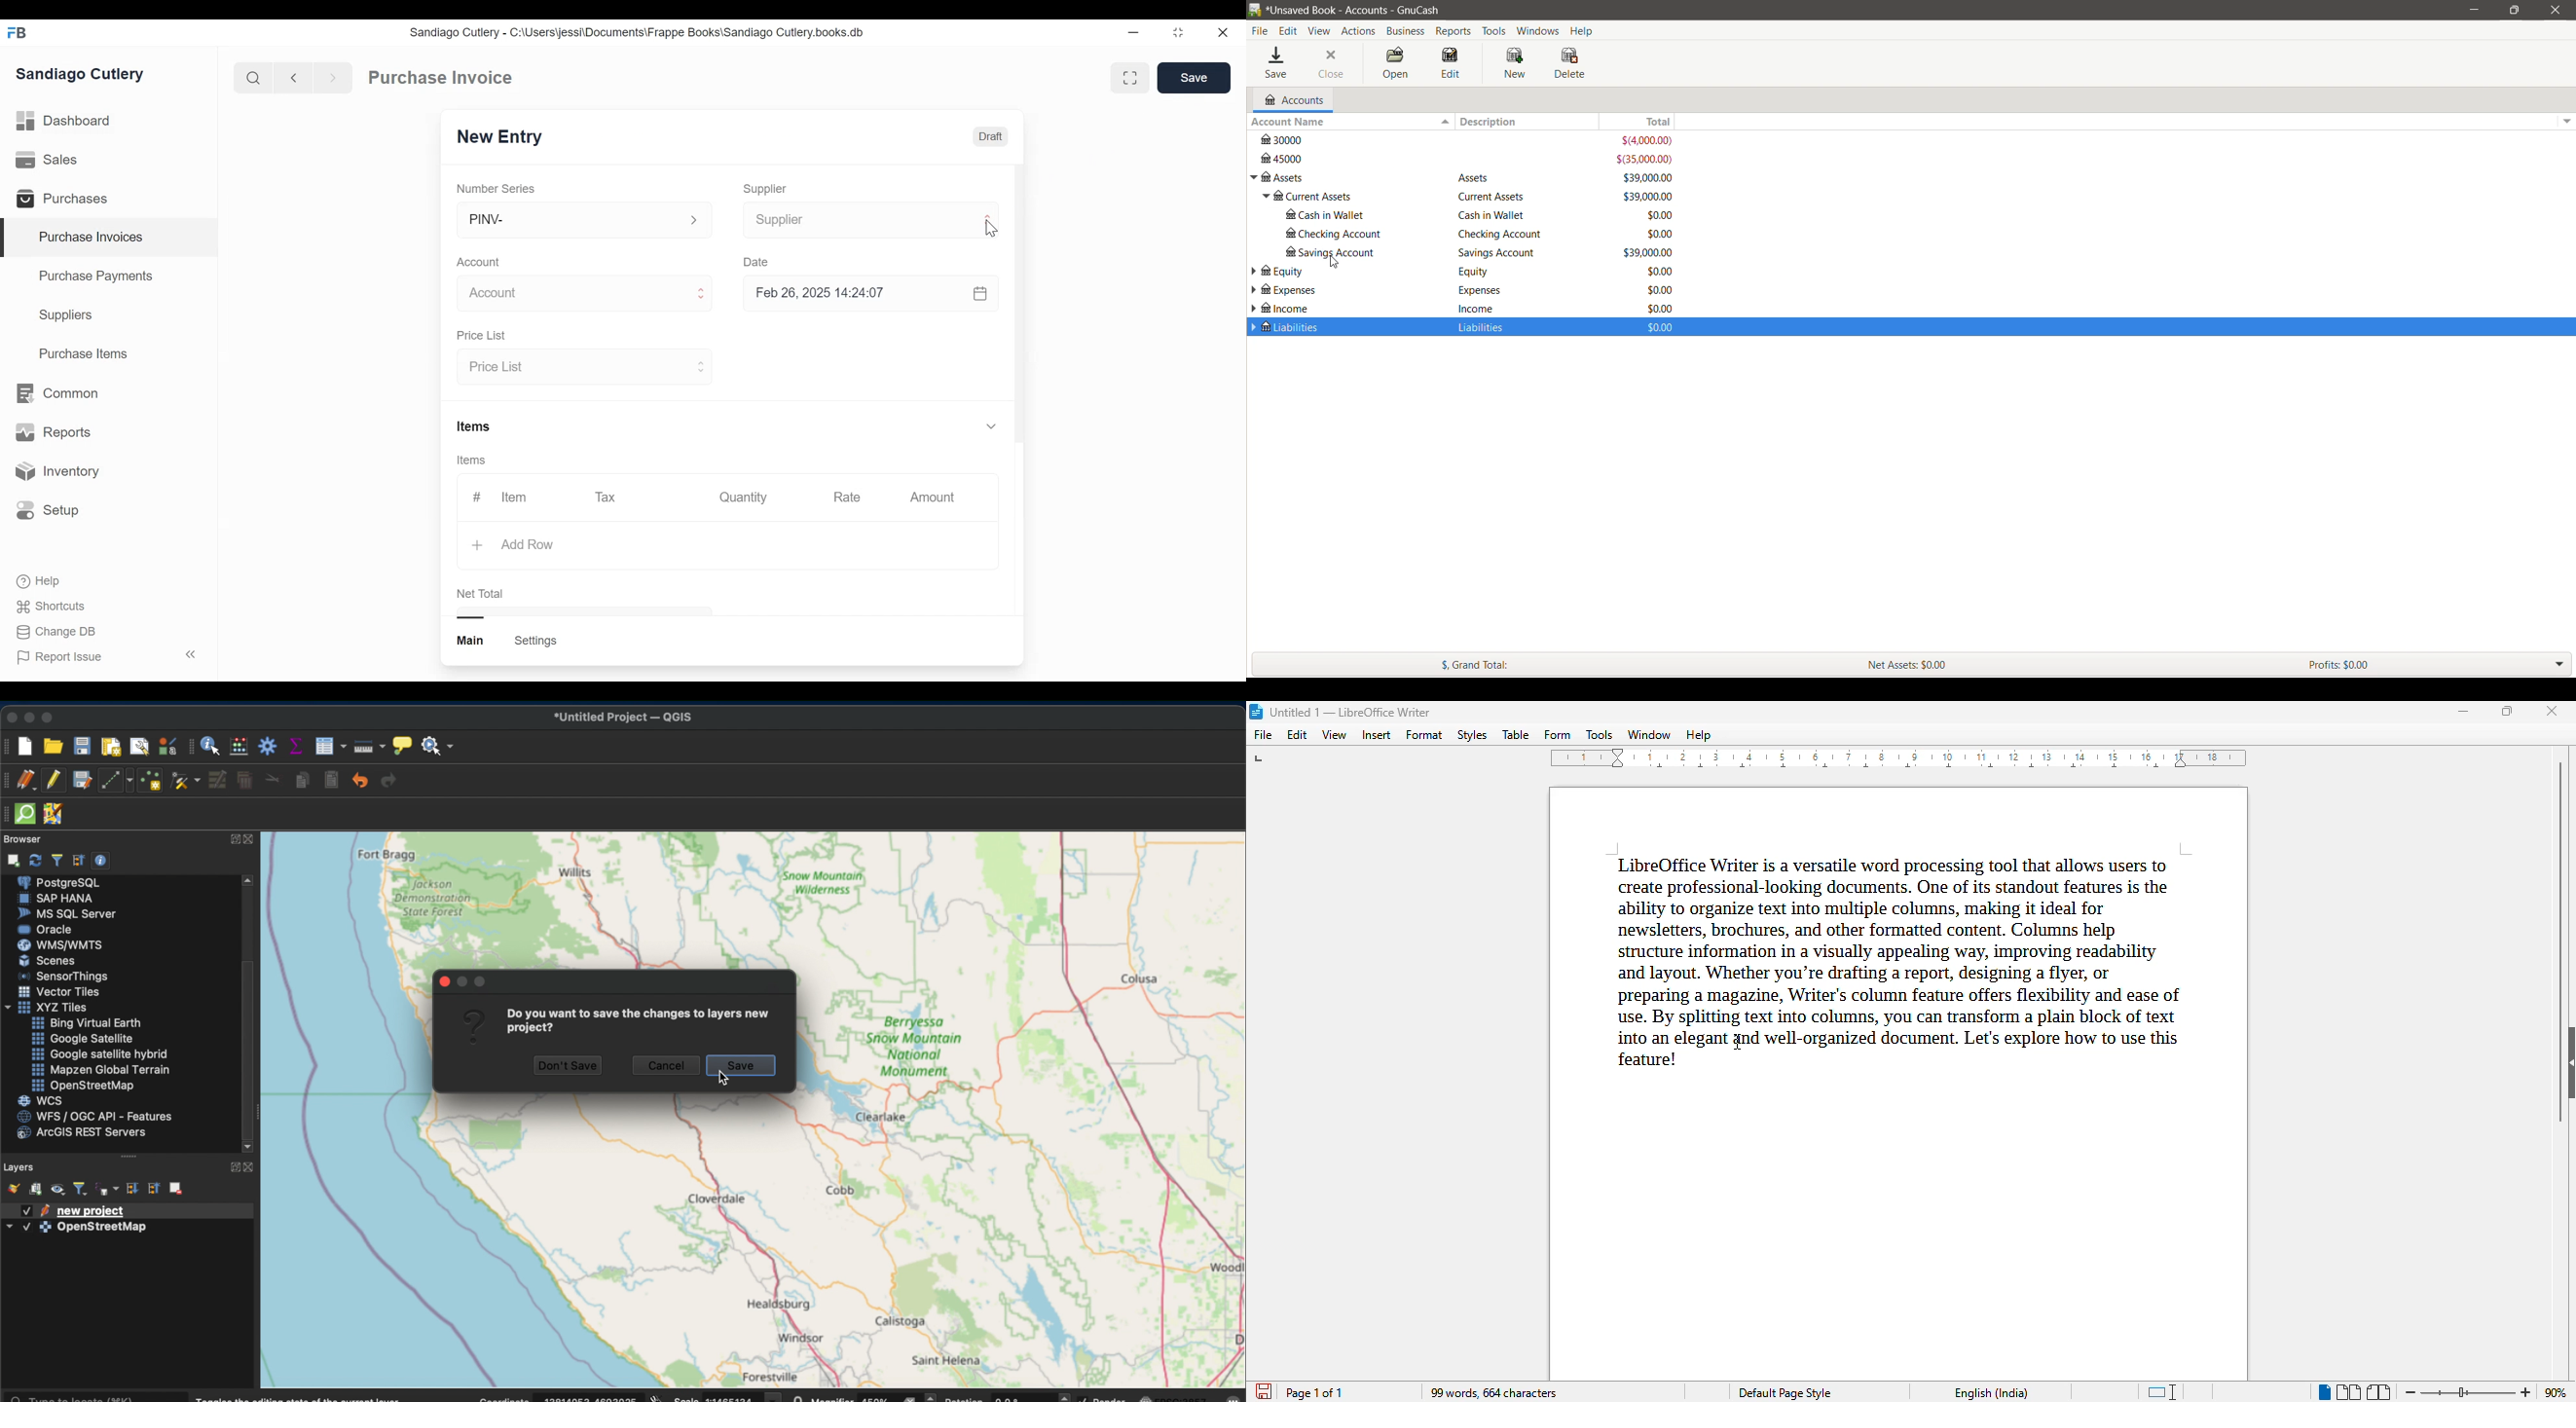 Image resolution: width=2576 pixels, height=1428 pixels. What do you see at coordinates (82, 75) in the screenshot?
I see `Sandiago Cutlery` at bounding box center [82, 75].